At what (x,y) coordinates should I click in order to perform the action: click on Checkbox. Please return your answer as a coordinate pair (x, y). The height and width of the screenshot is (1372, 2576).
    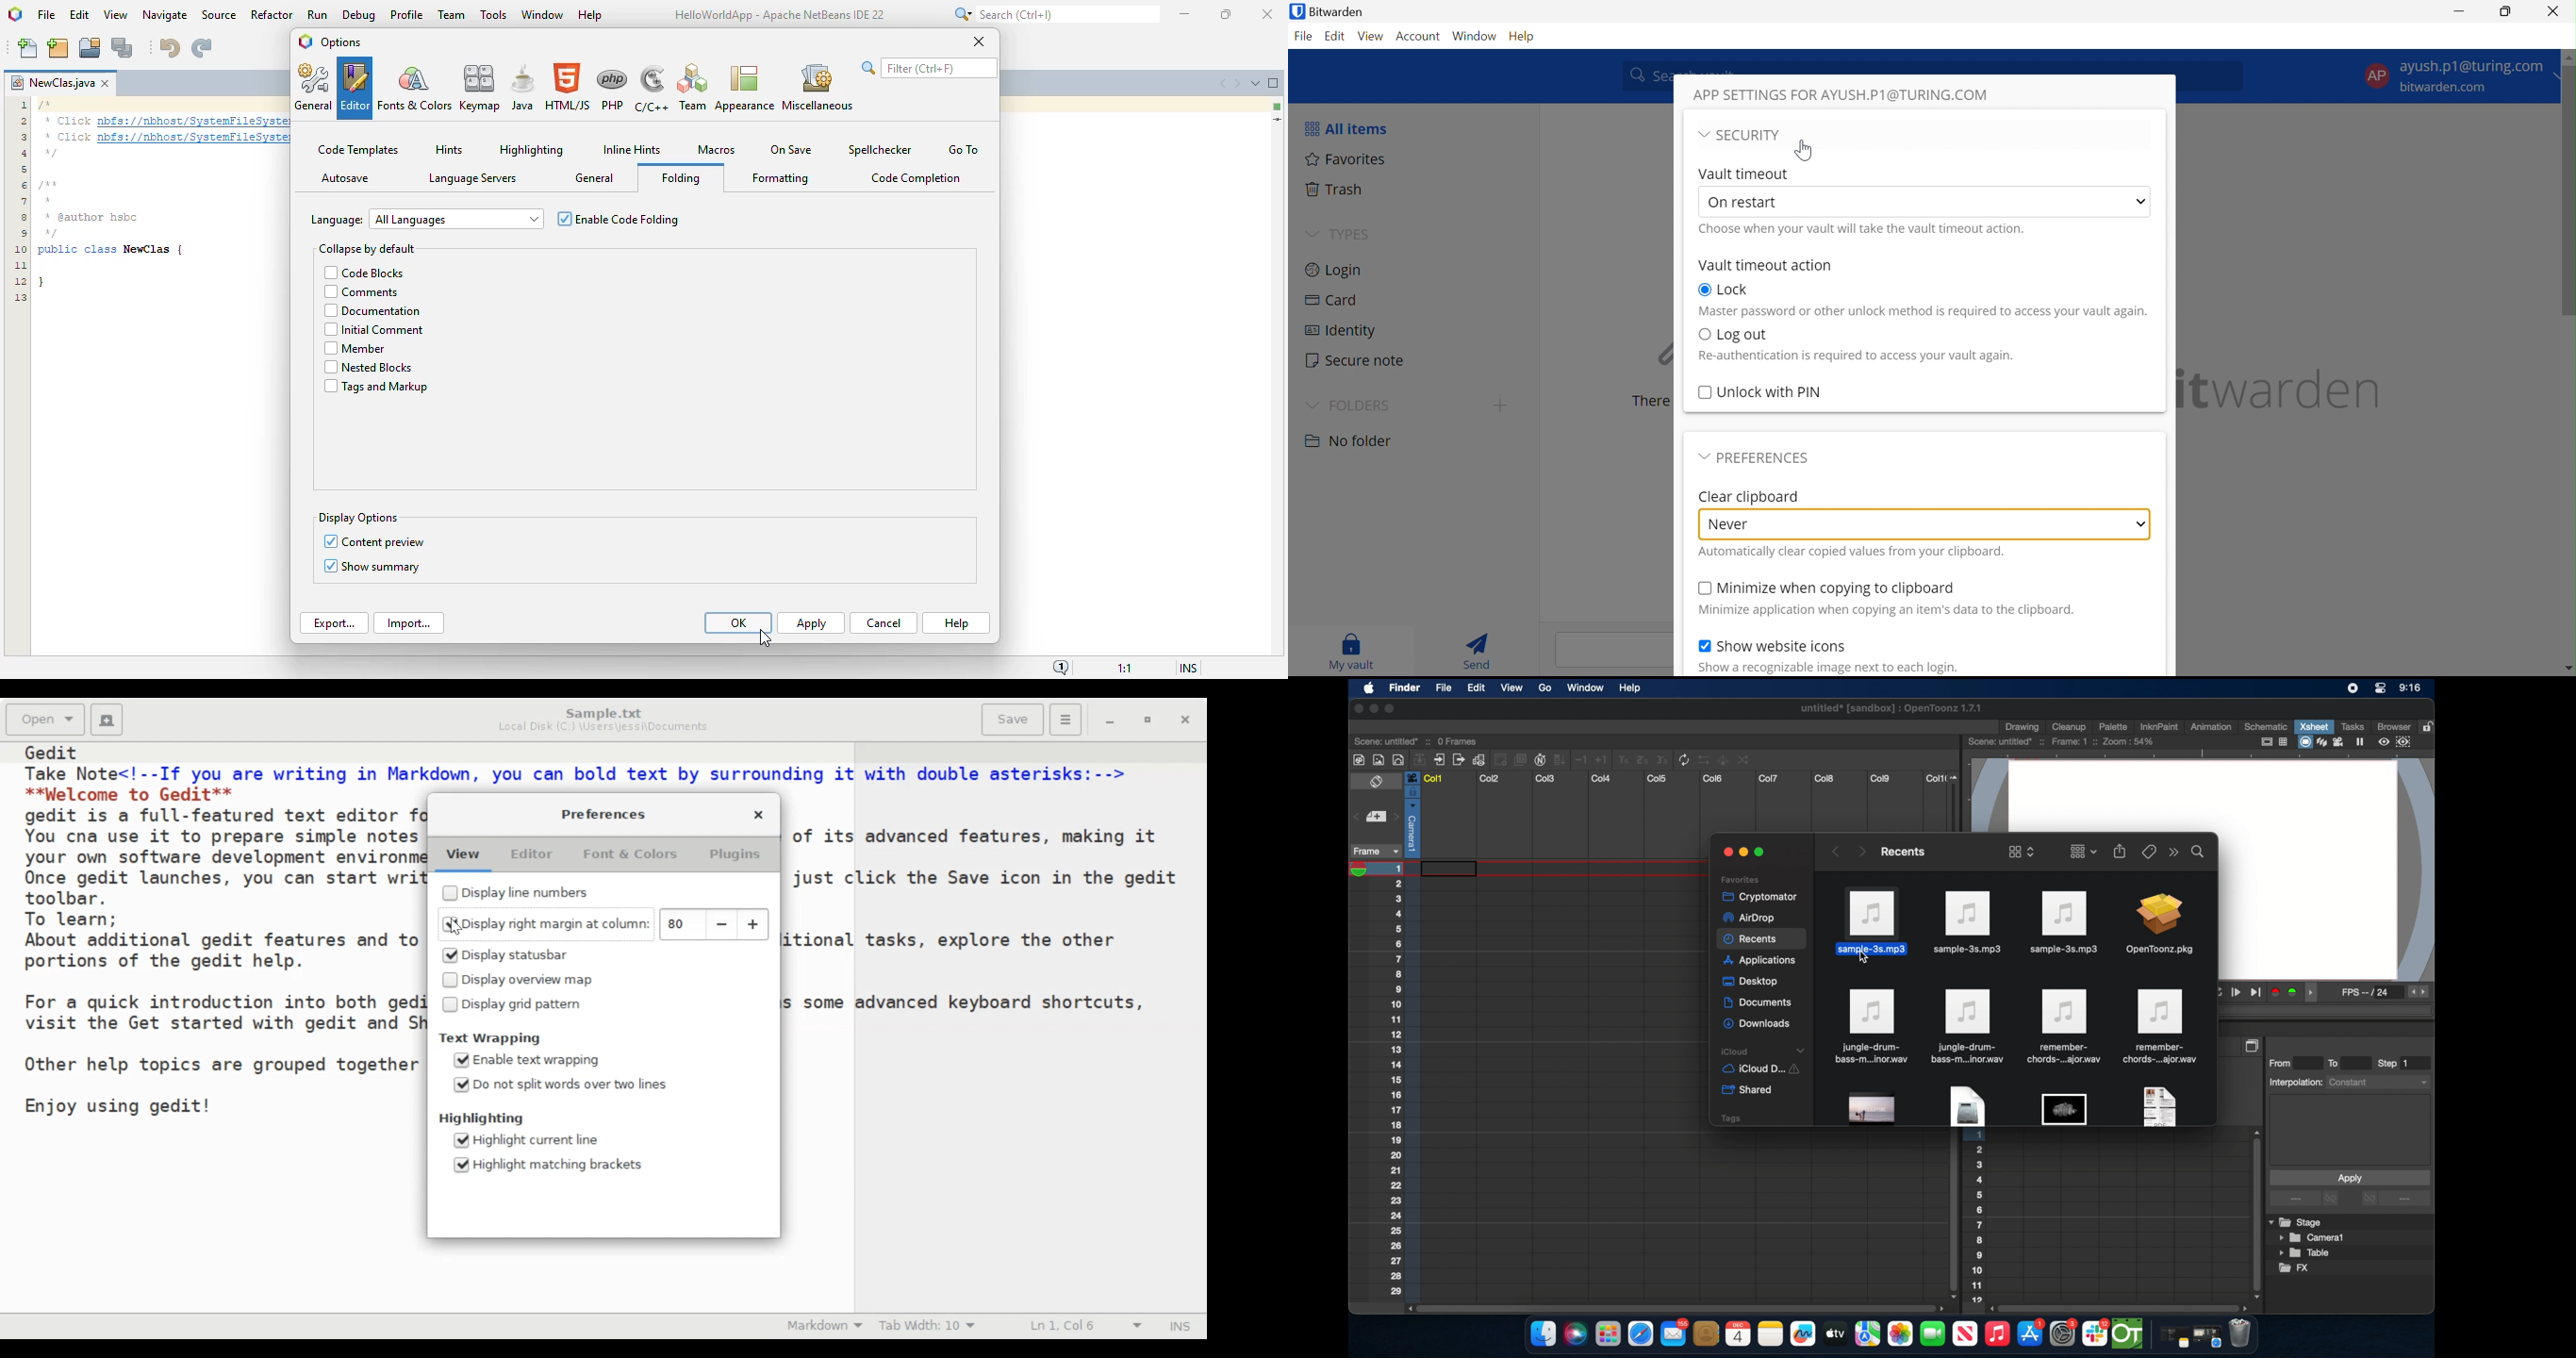
    Looking at the image, I should click on (1702, 647).